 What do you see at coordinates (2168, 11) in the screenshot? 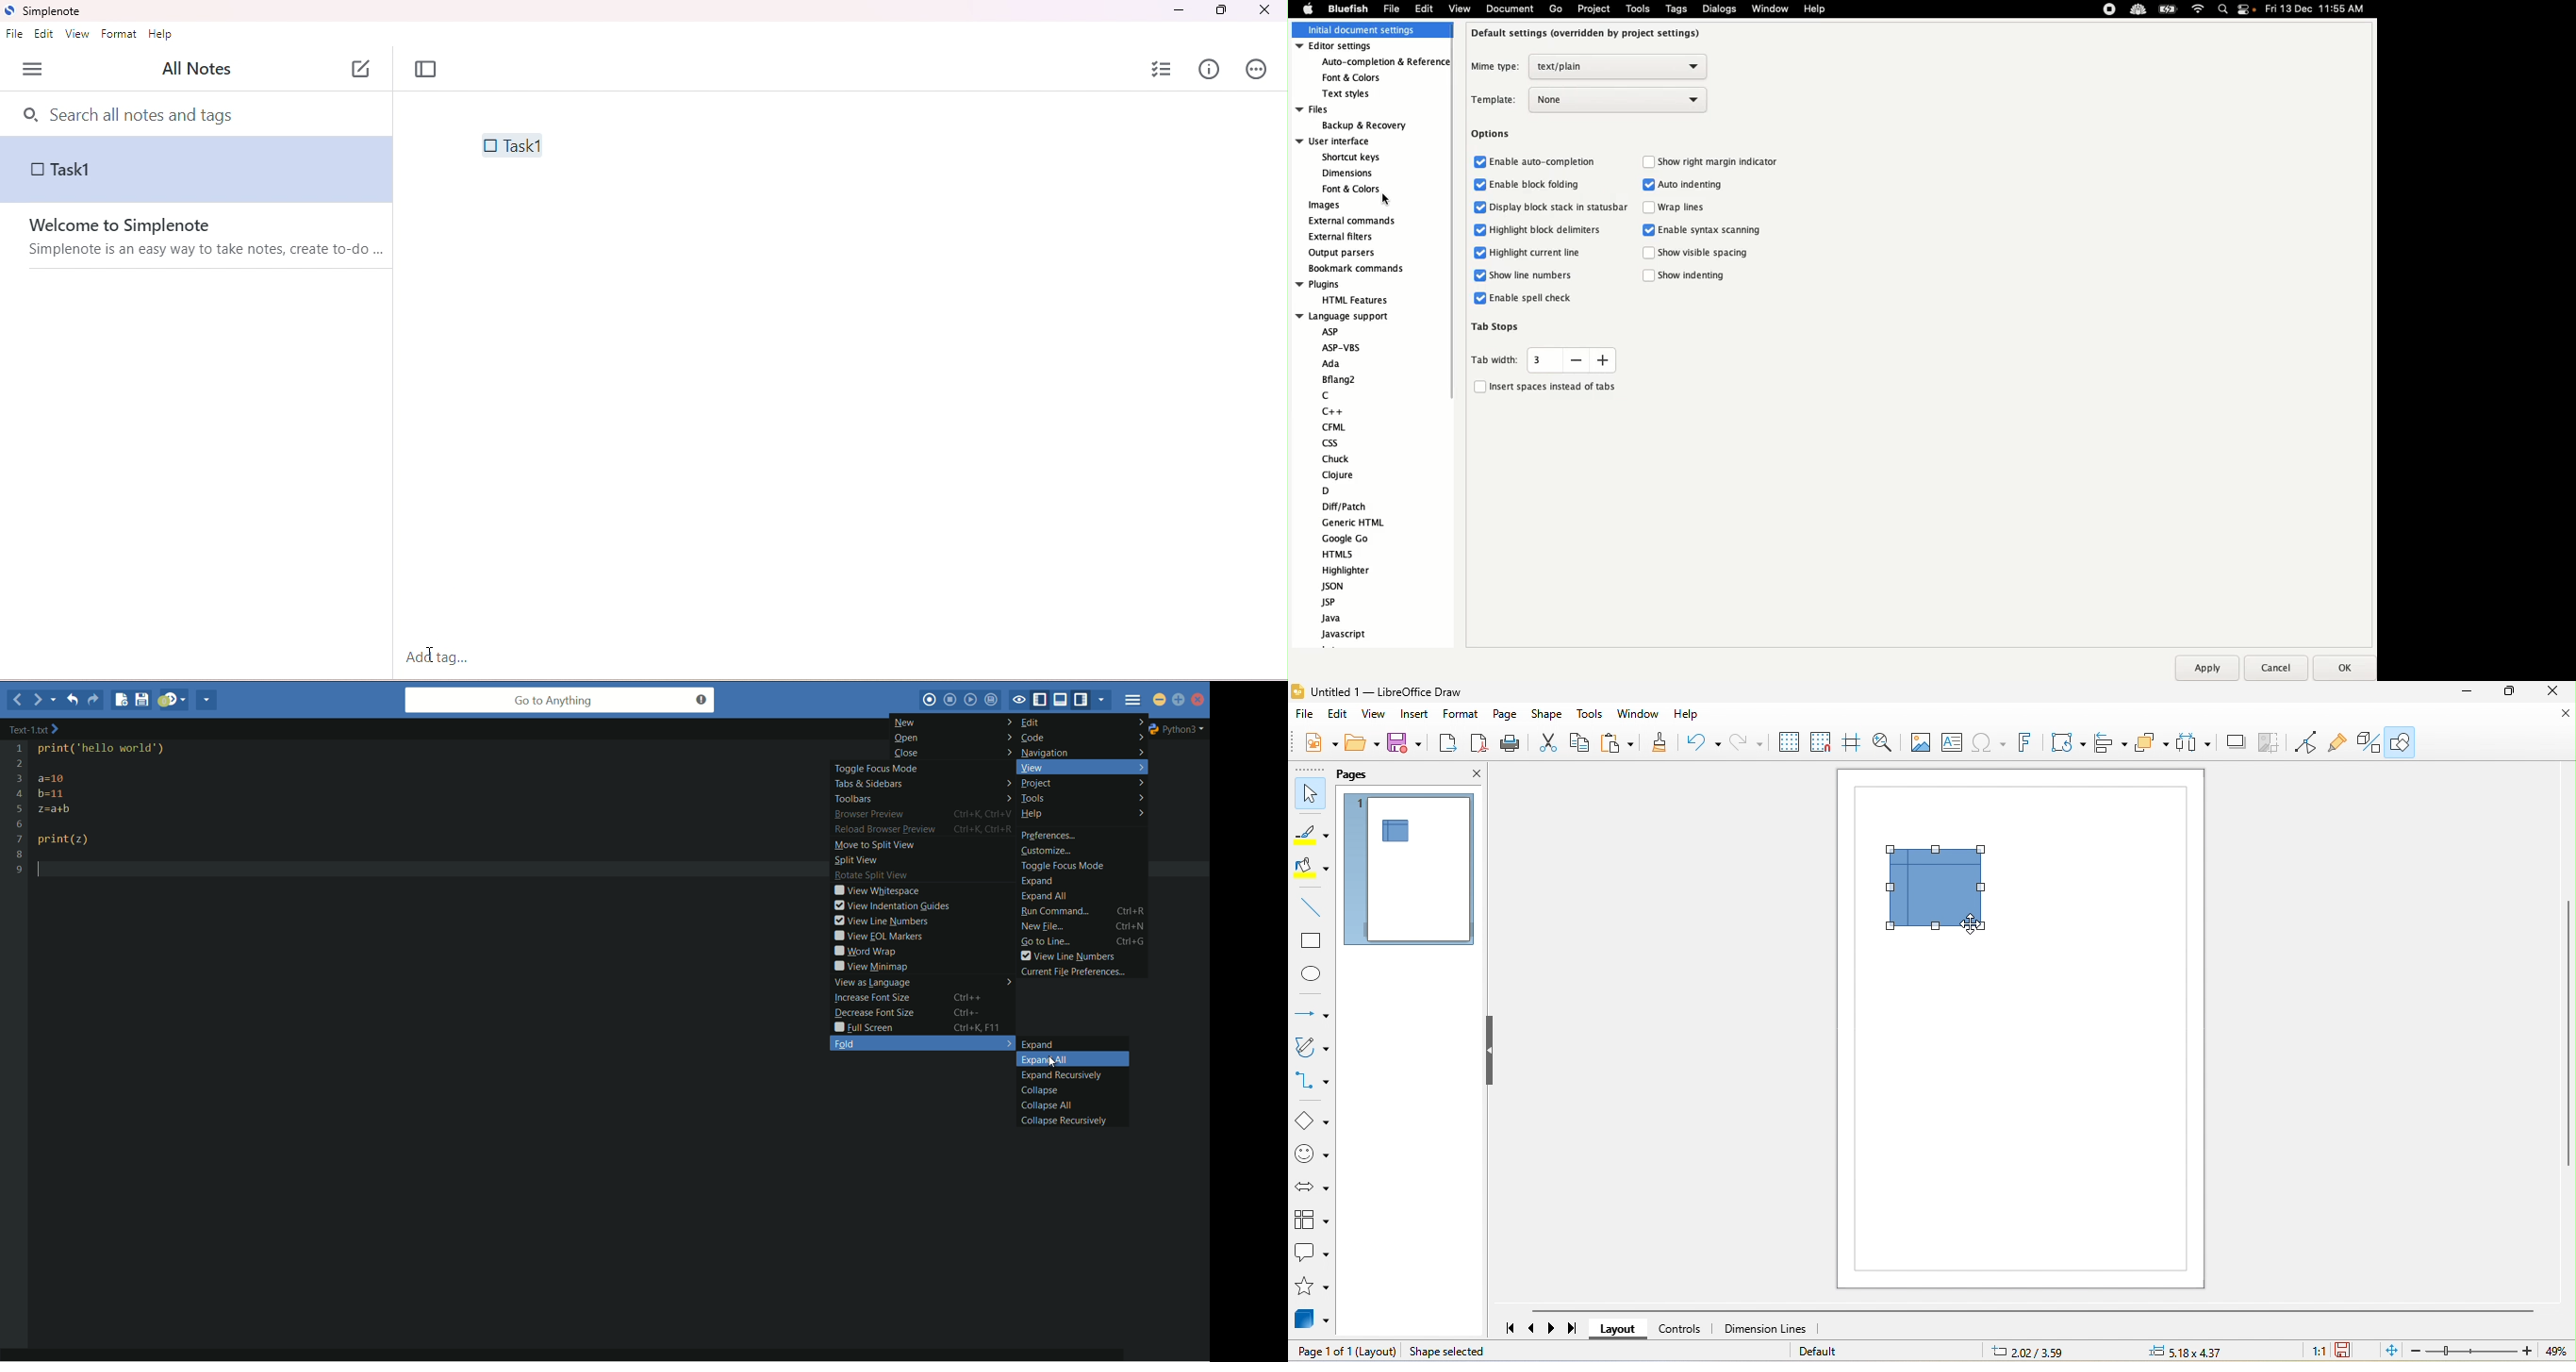
I see `Charge` at bounding box center [2168, 11].